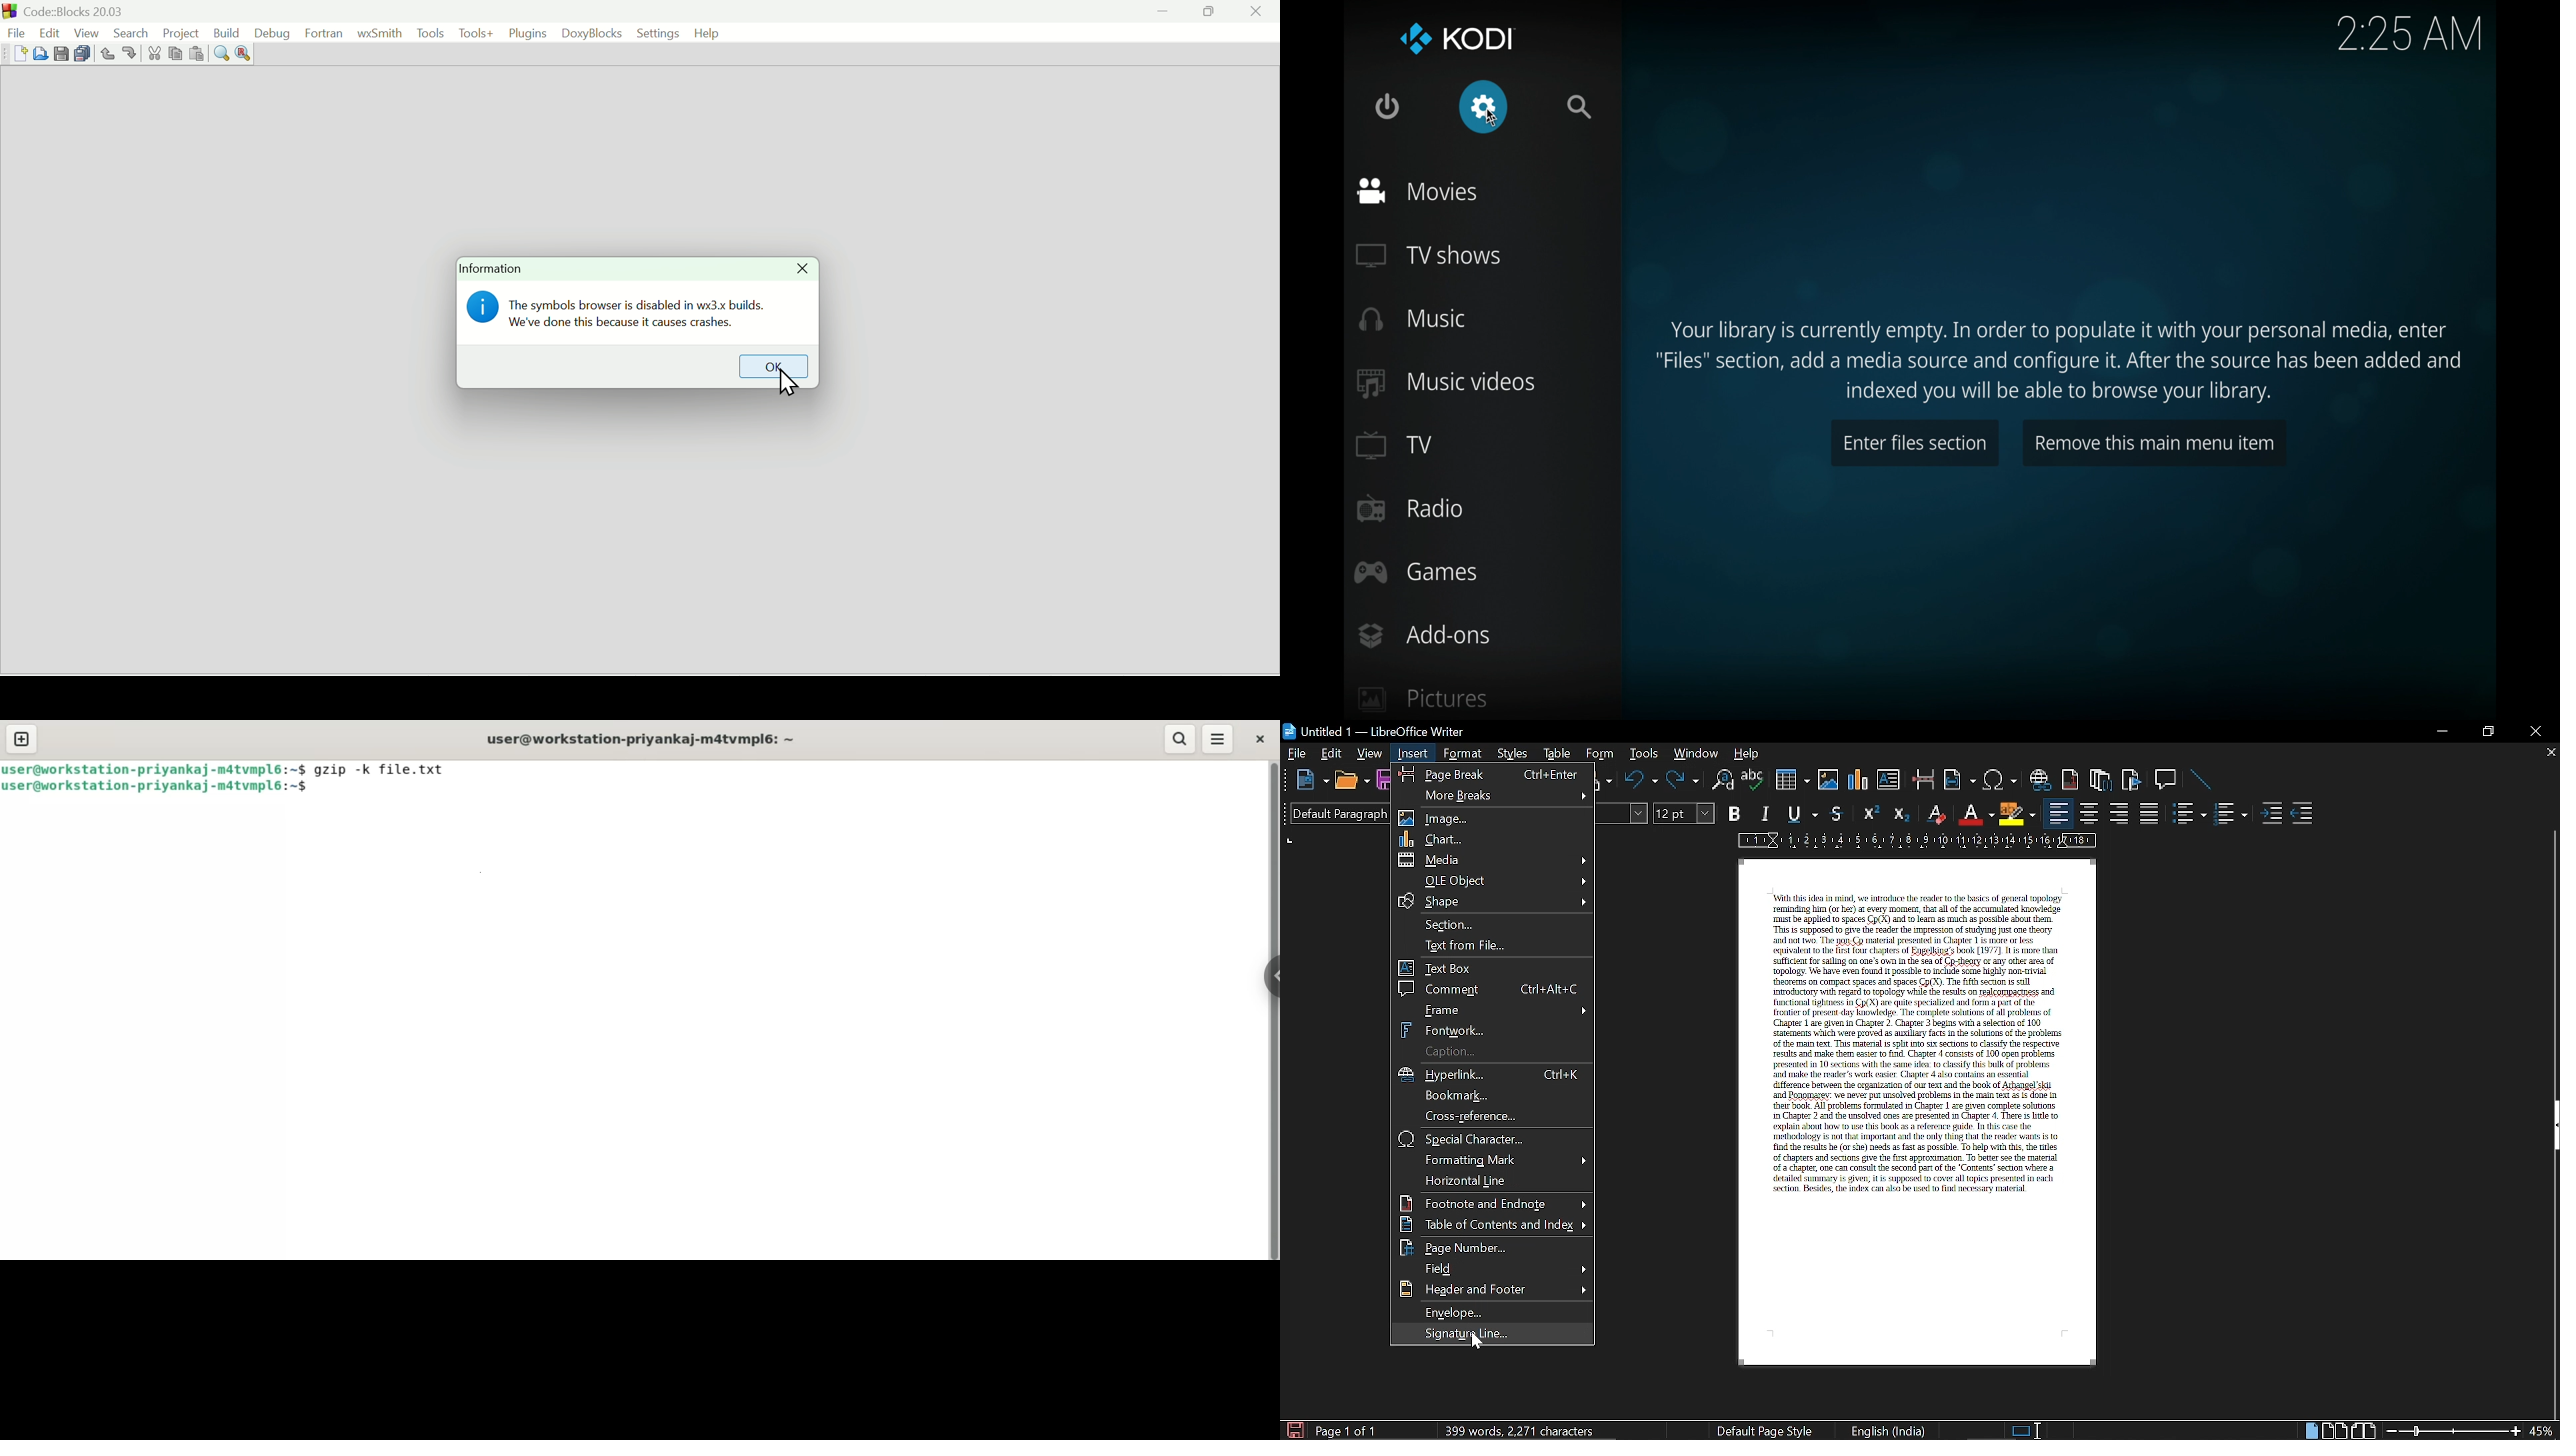 This screenshot has width=2576, height=1456. Describe the element at coordinates (154, 788) in the screenshot. I see ` user@workstation-priyanka-m4tvmpl6:~` at that location.